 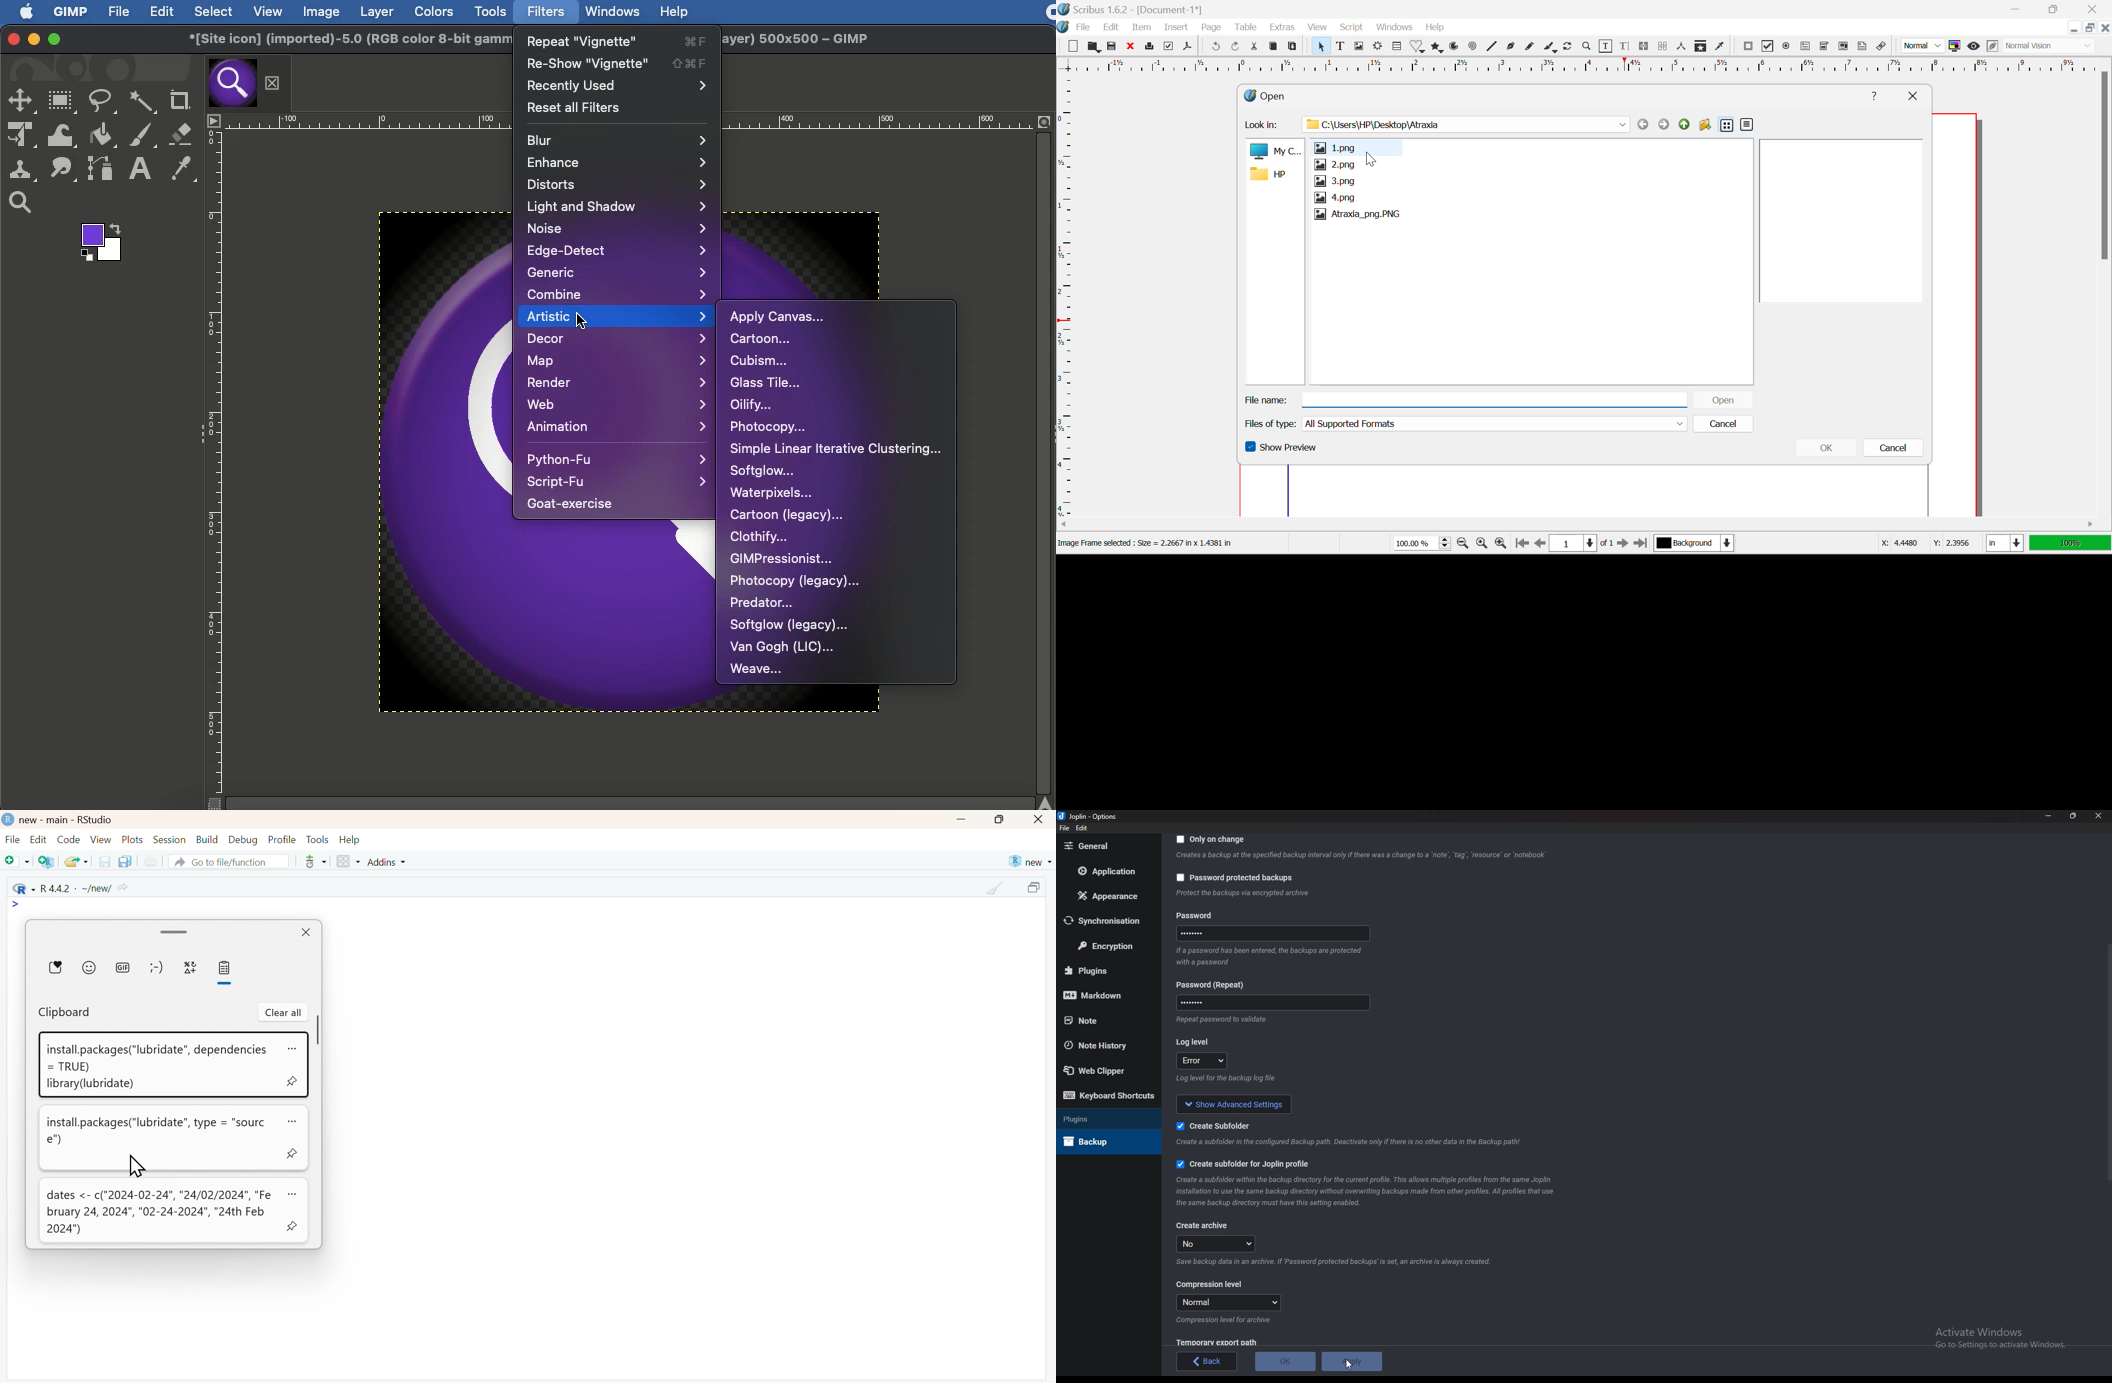 I want to click on Info, so click(x=1361, y=857).